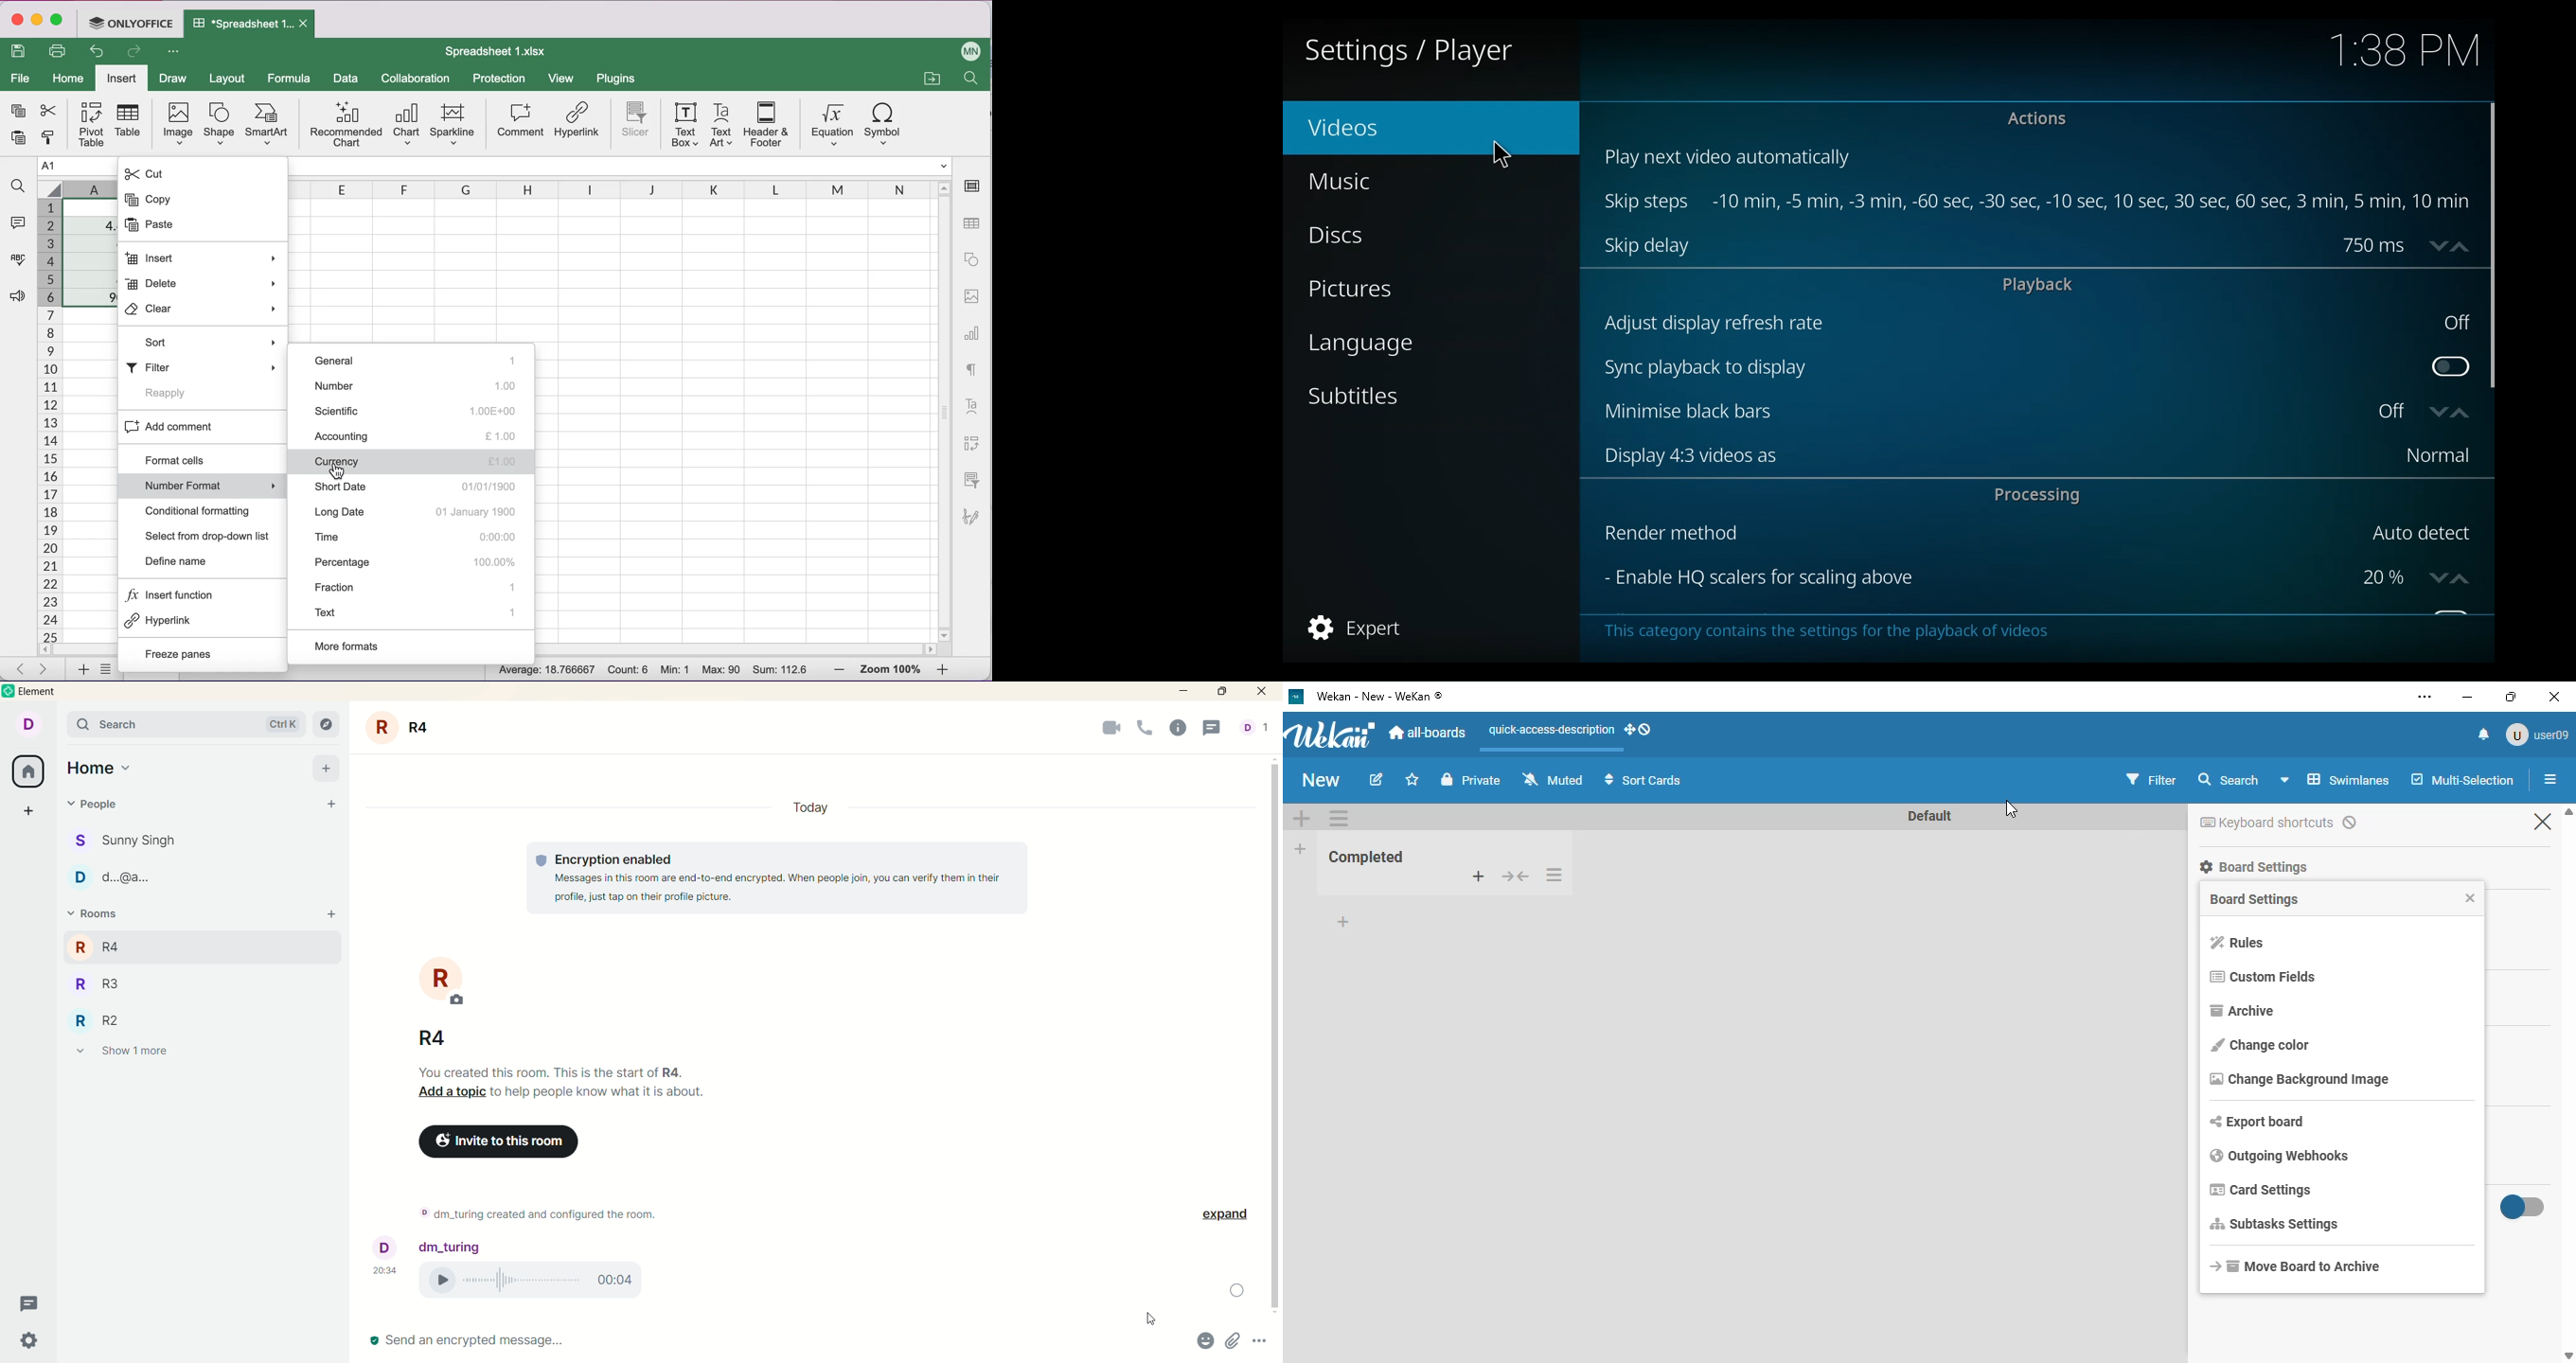 The image size is (2576, 1372). I want to click on keyboard shortcuts, so click(2278, 822).